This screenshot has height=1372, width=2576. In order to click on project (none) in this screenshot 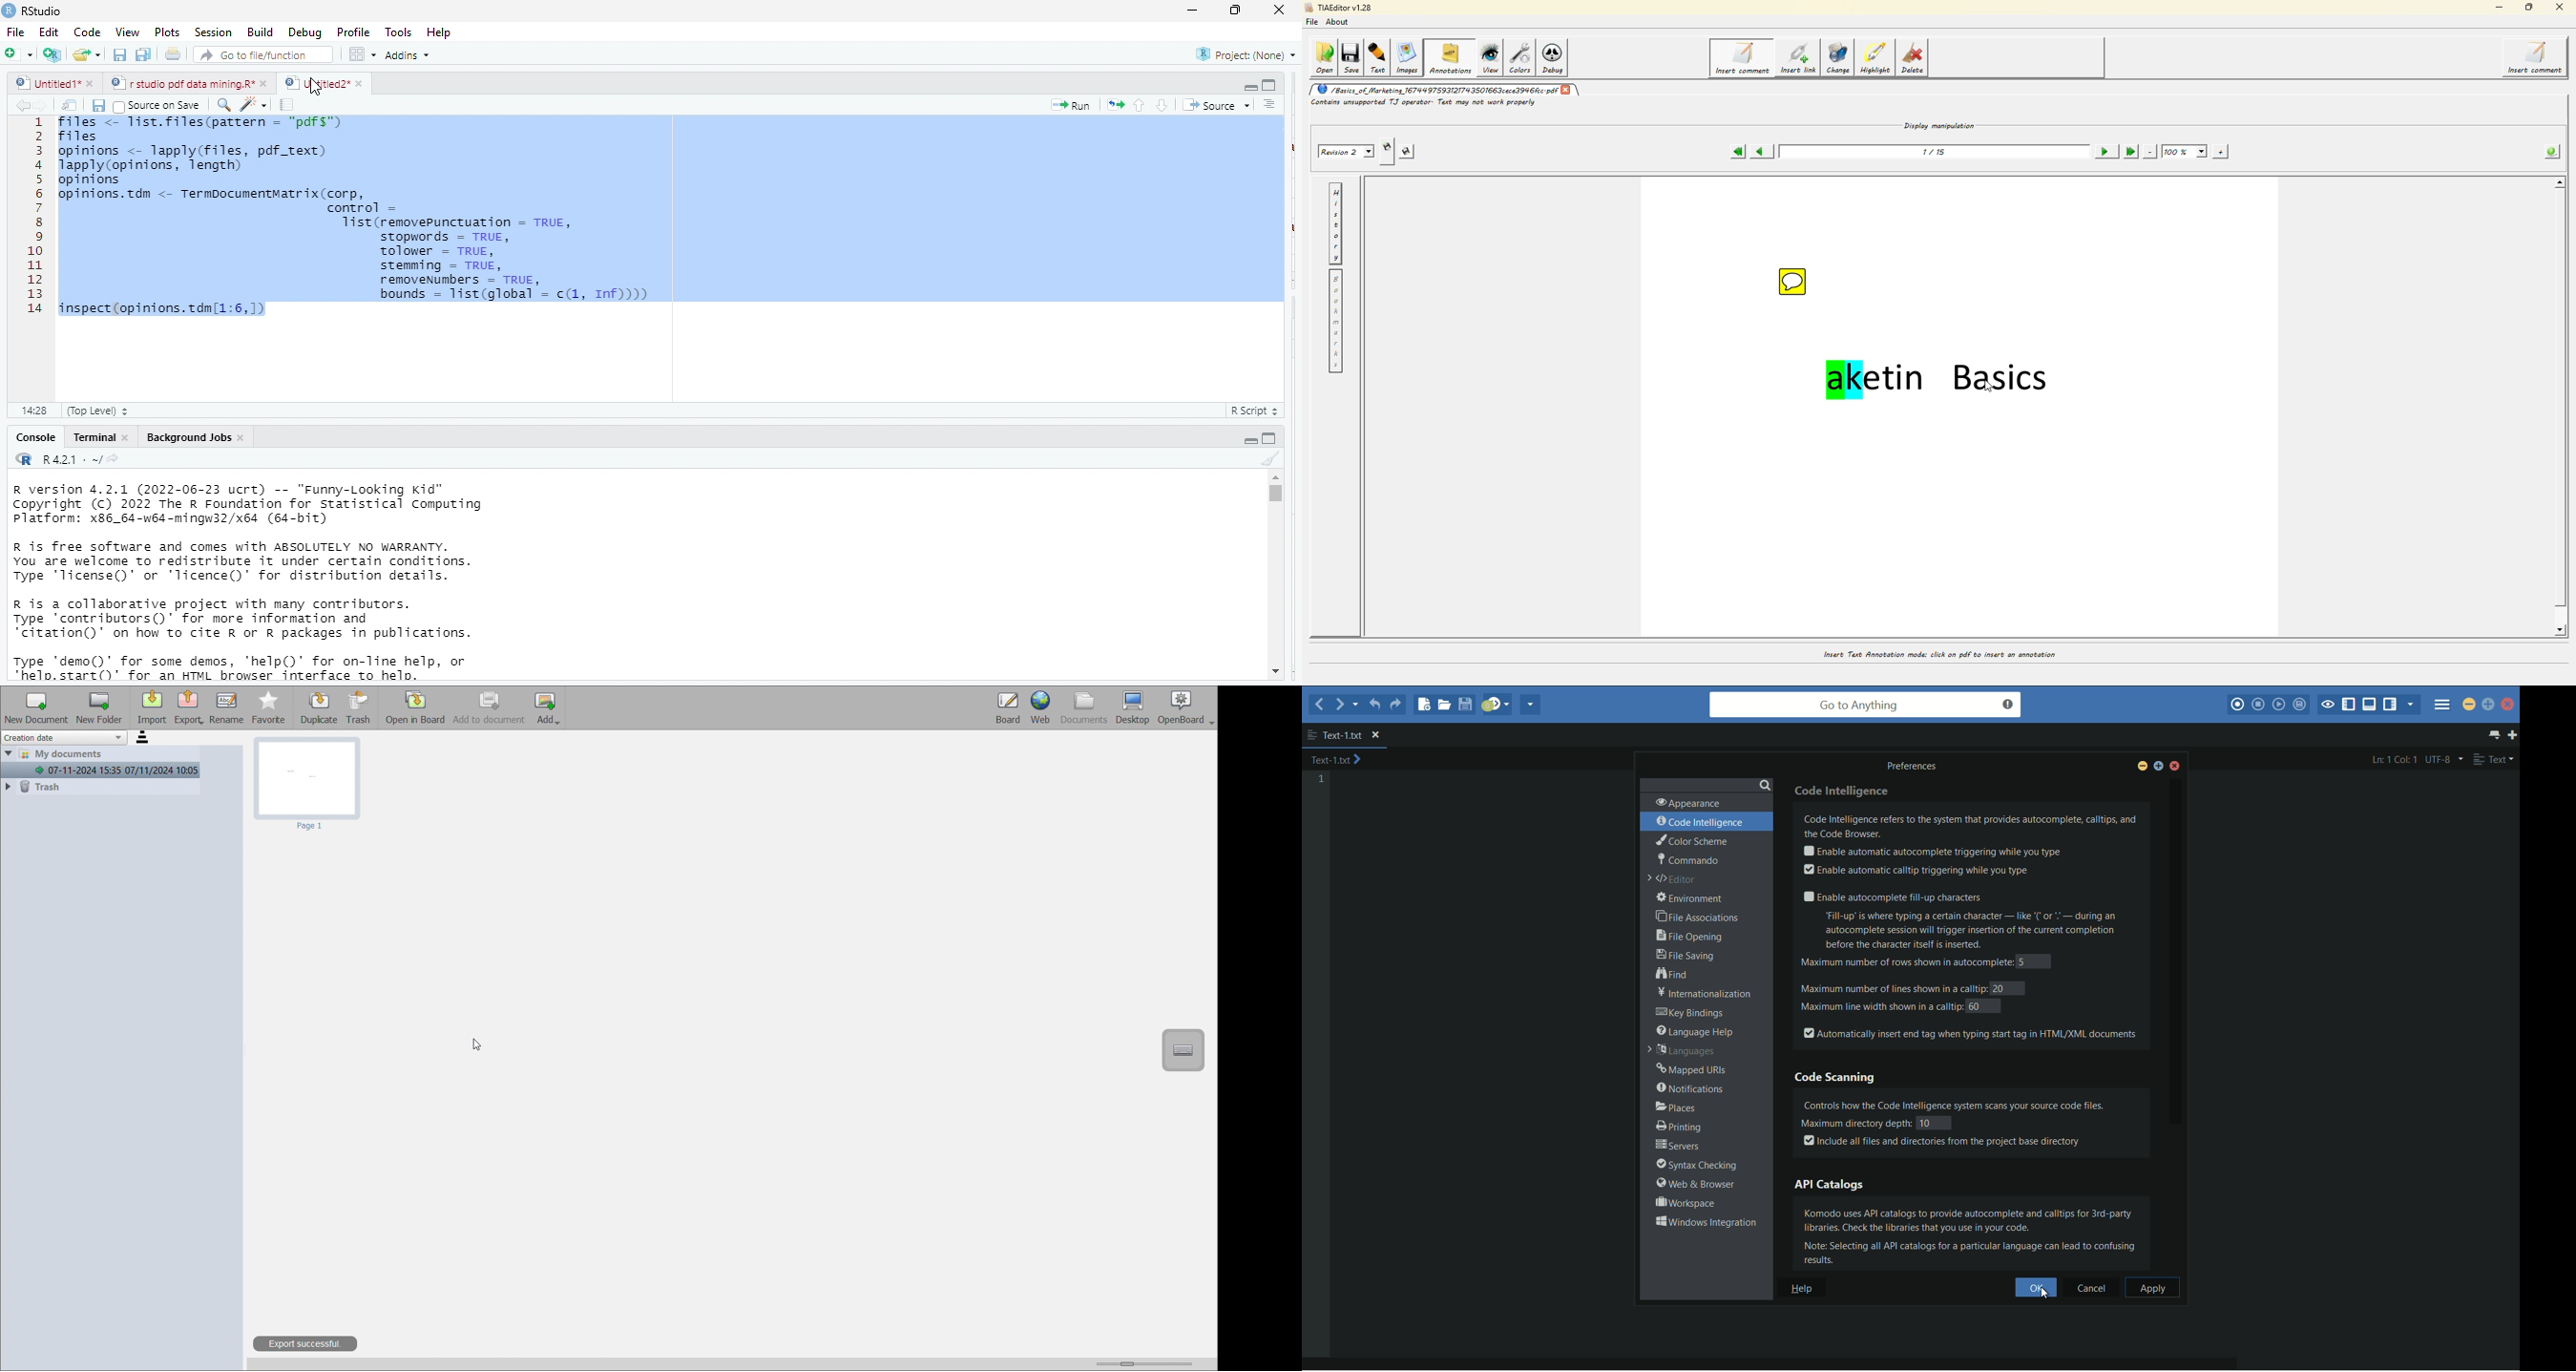, I will do `click(1241, 54)`.